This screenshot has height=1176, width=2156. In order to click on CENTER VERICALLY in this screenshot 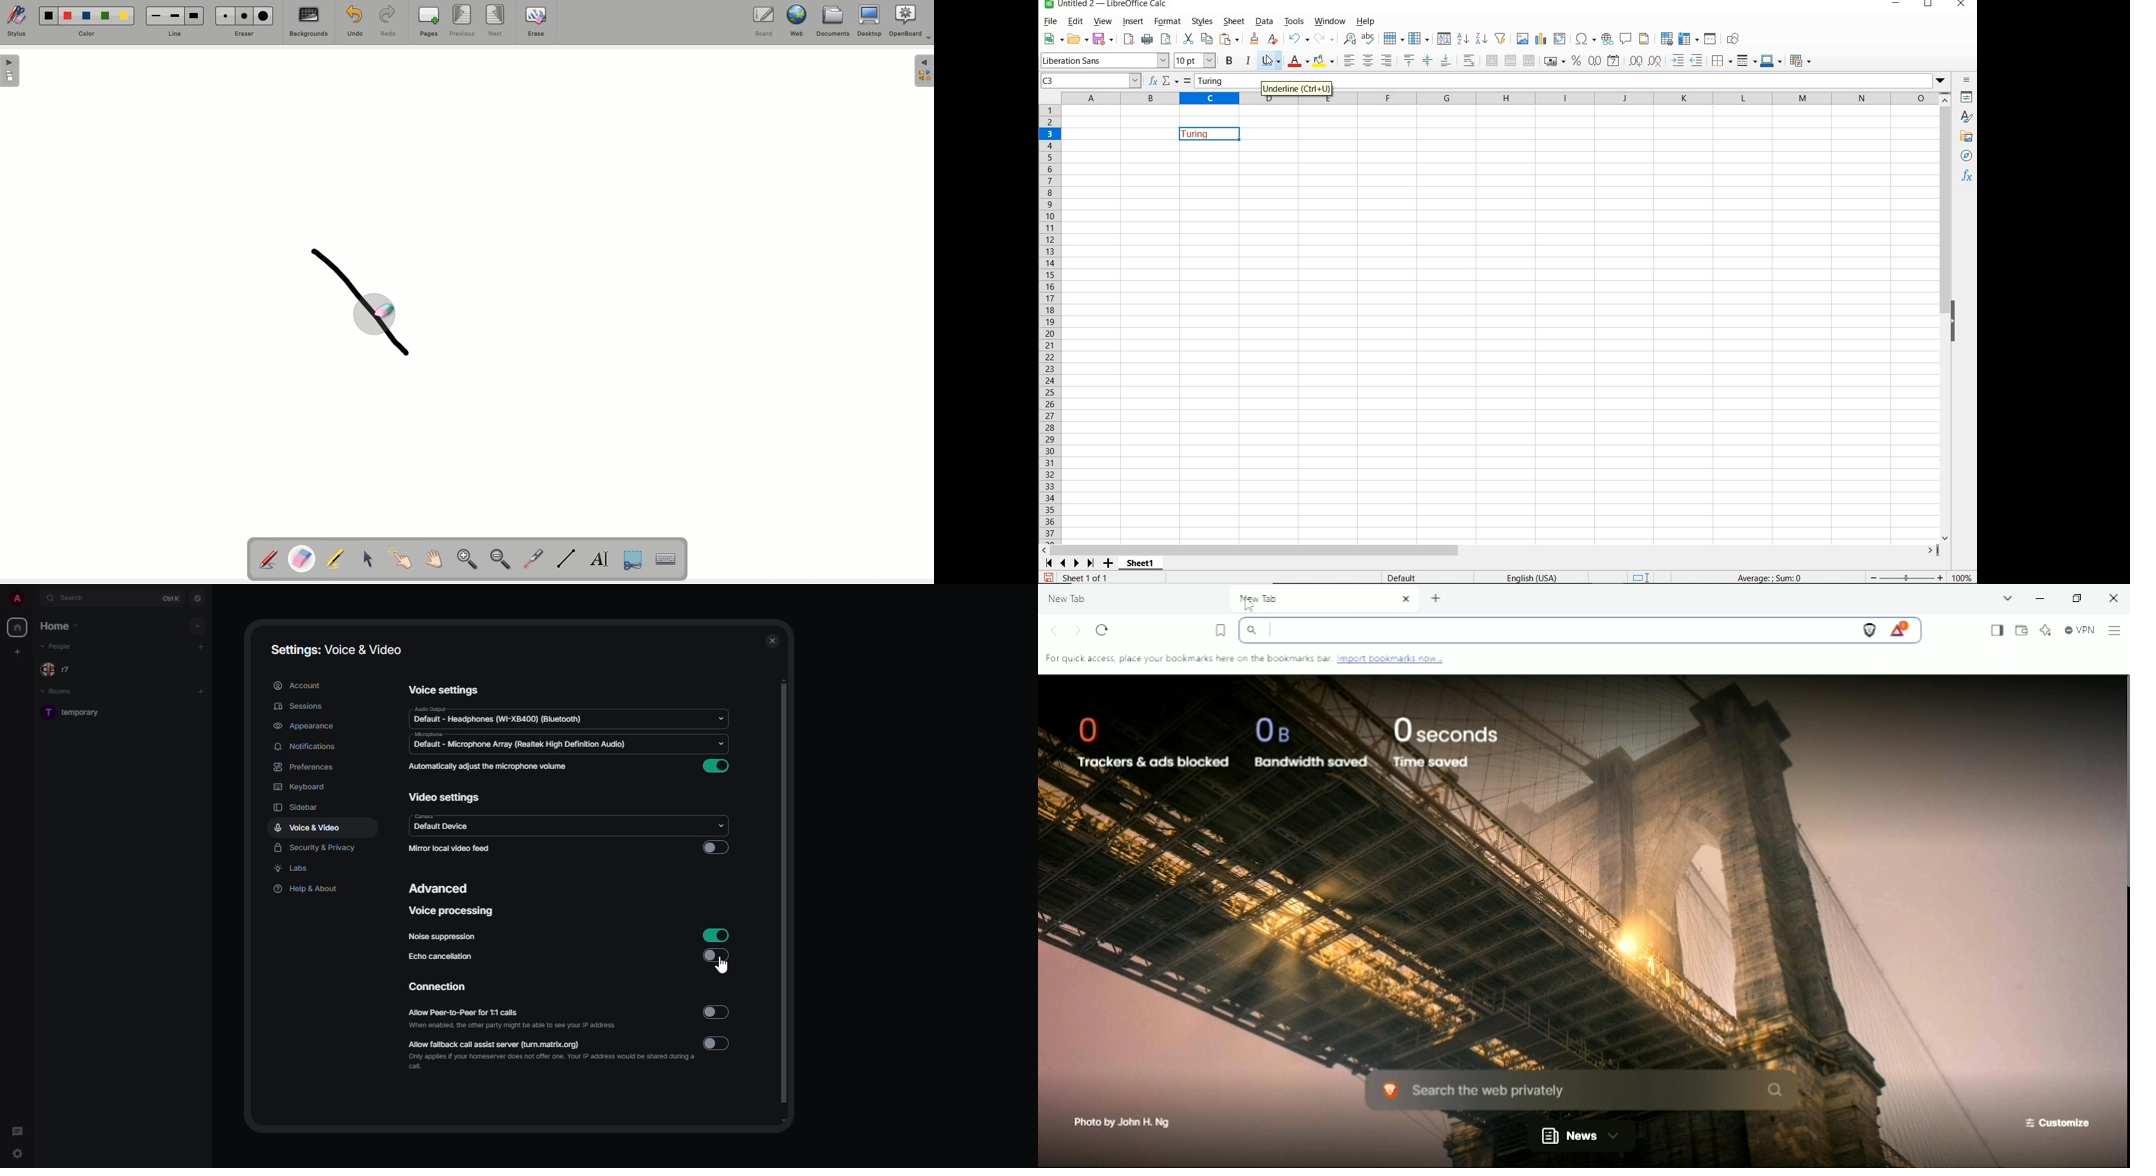, I will do `click(1428, 62)`.